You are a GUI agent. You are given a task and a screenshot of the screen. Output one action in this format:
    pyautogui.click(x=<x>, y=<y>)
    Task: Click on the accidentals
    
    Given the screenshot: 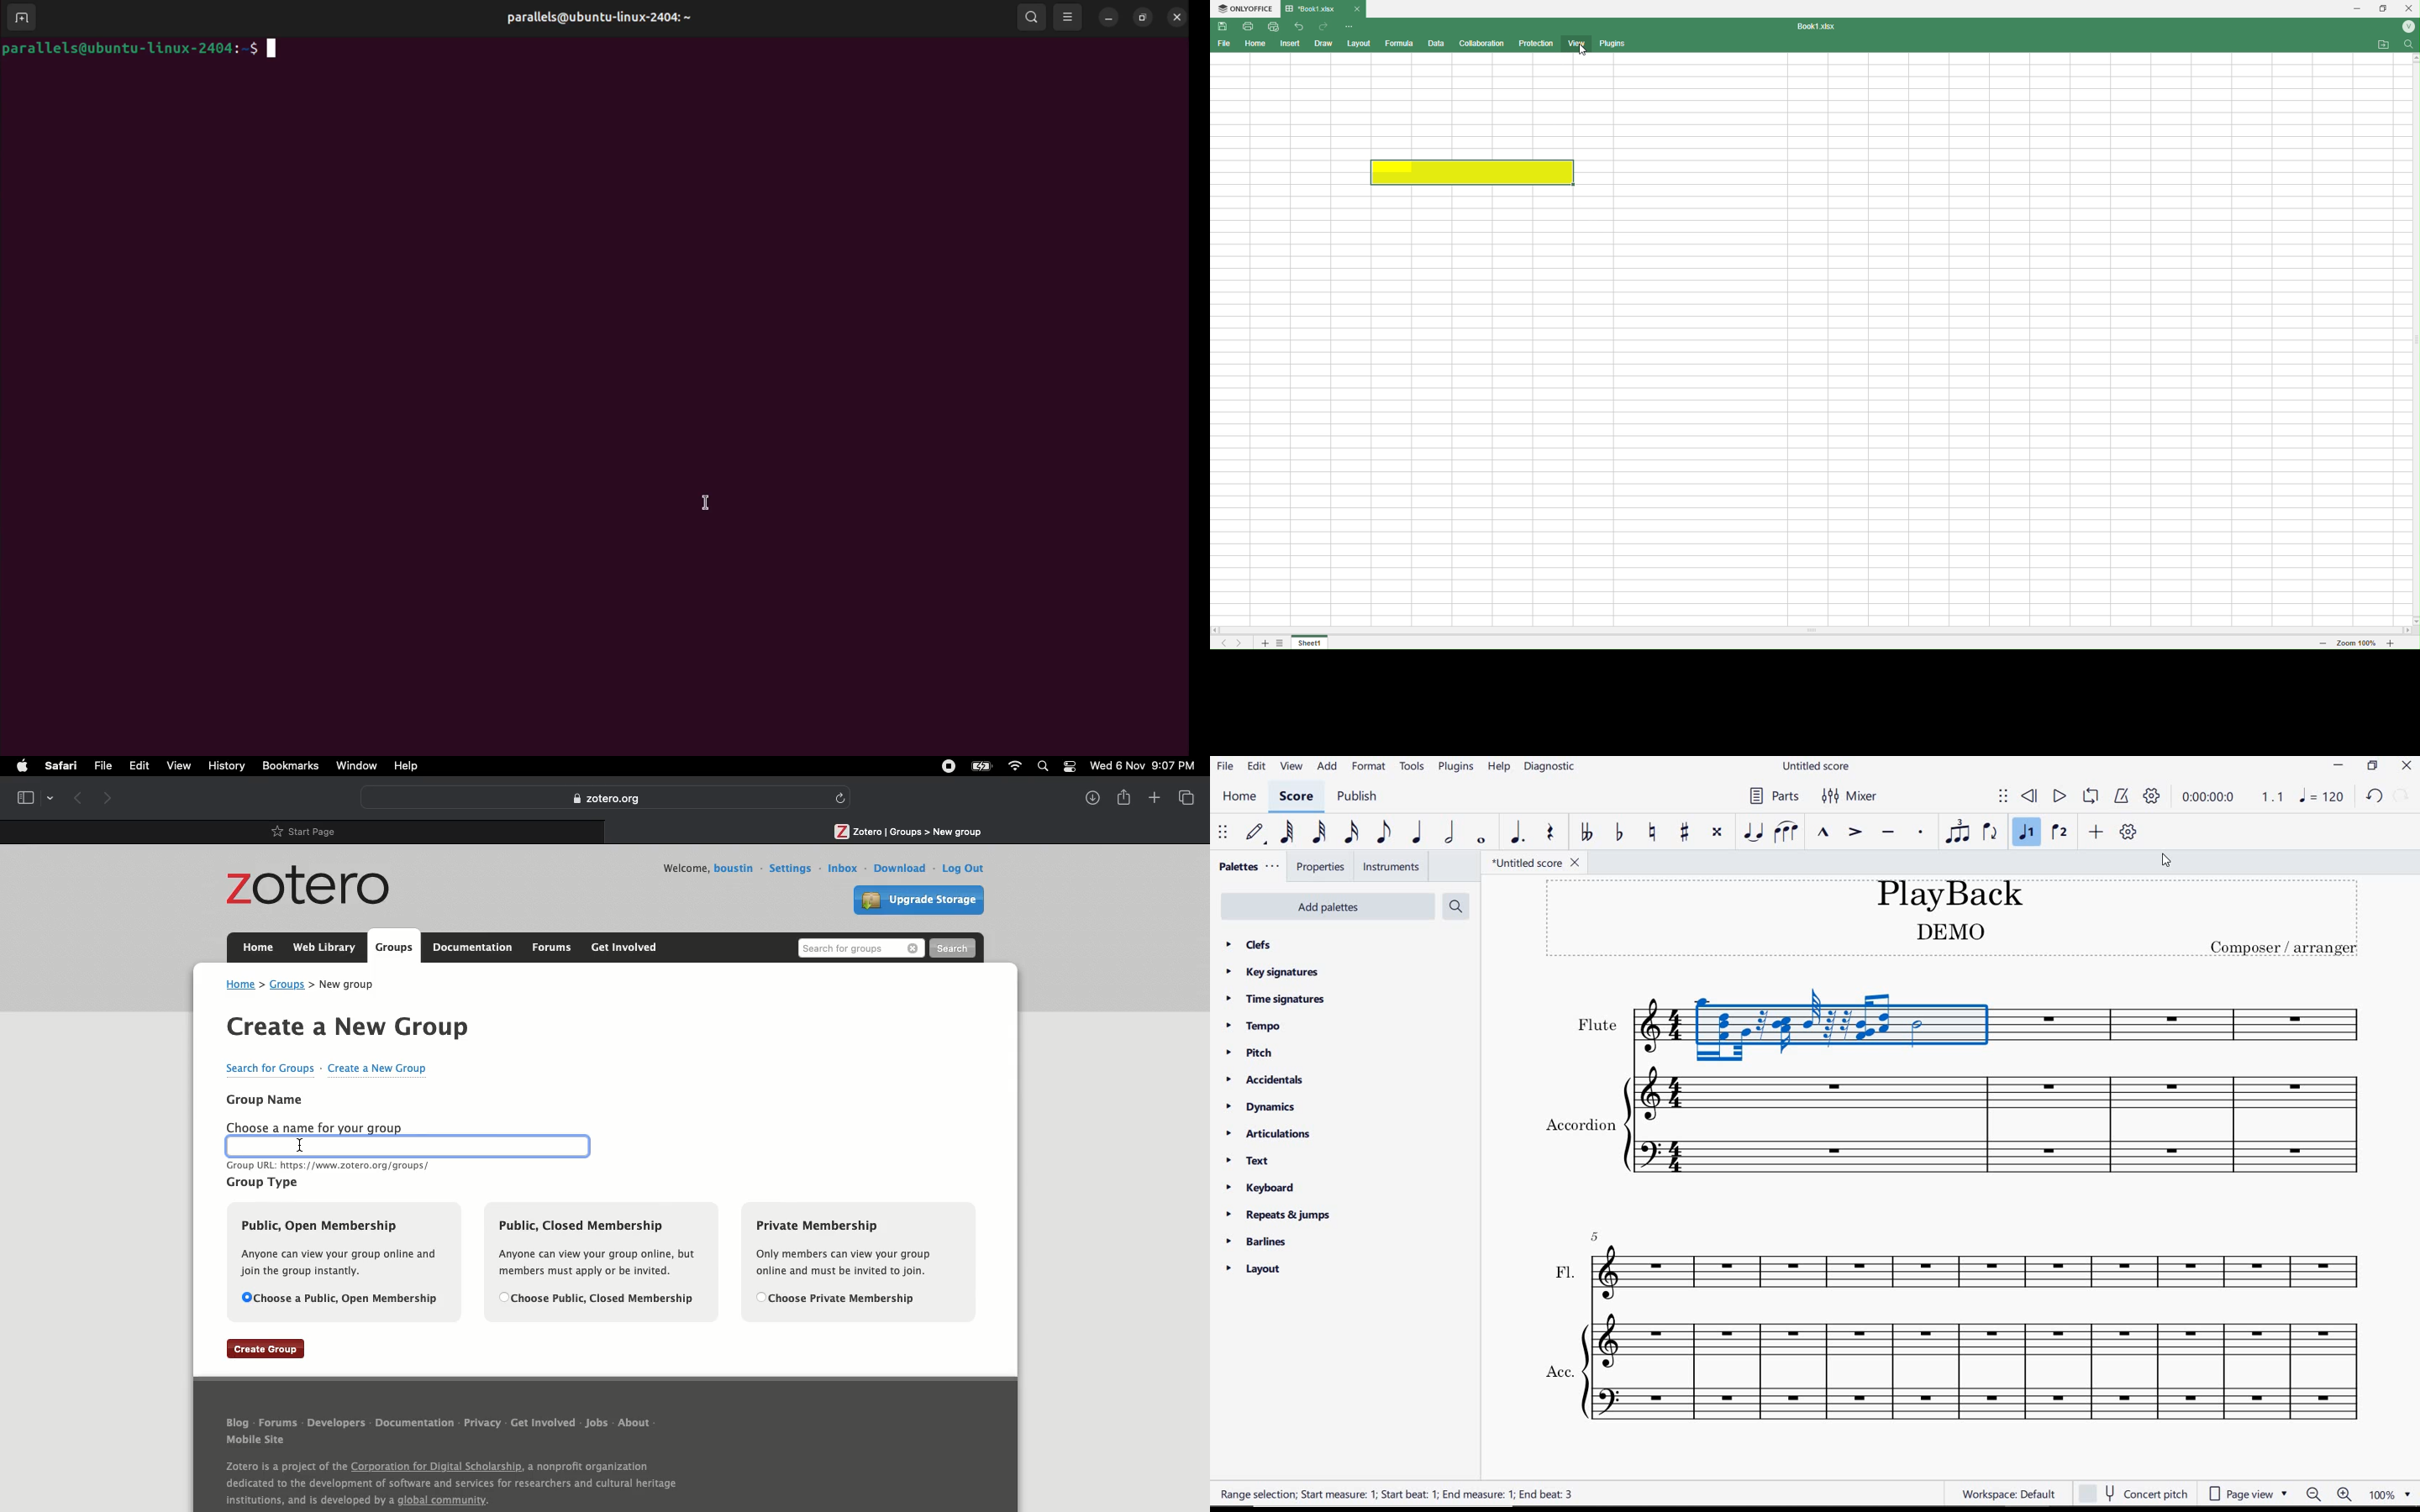 What is the action you would take?
    pyautogui.click(x=1267, y=1081)
    